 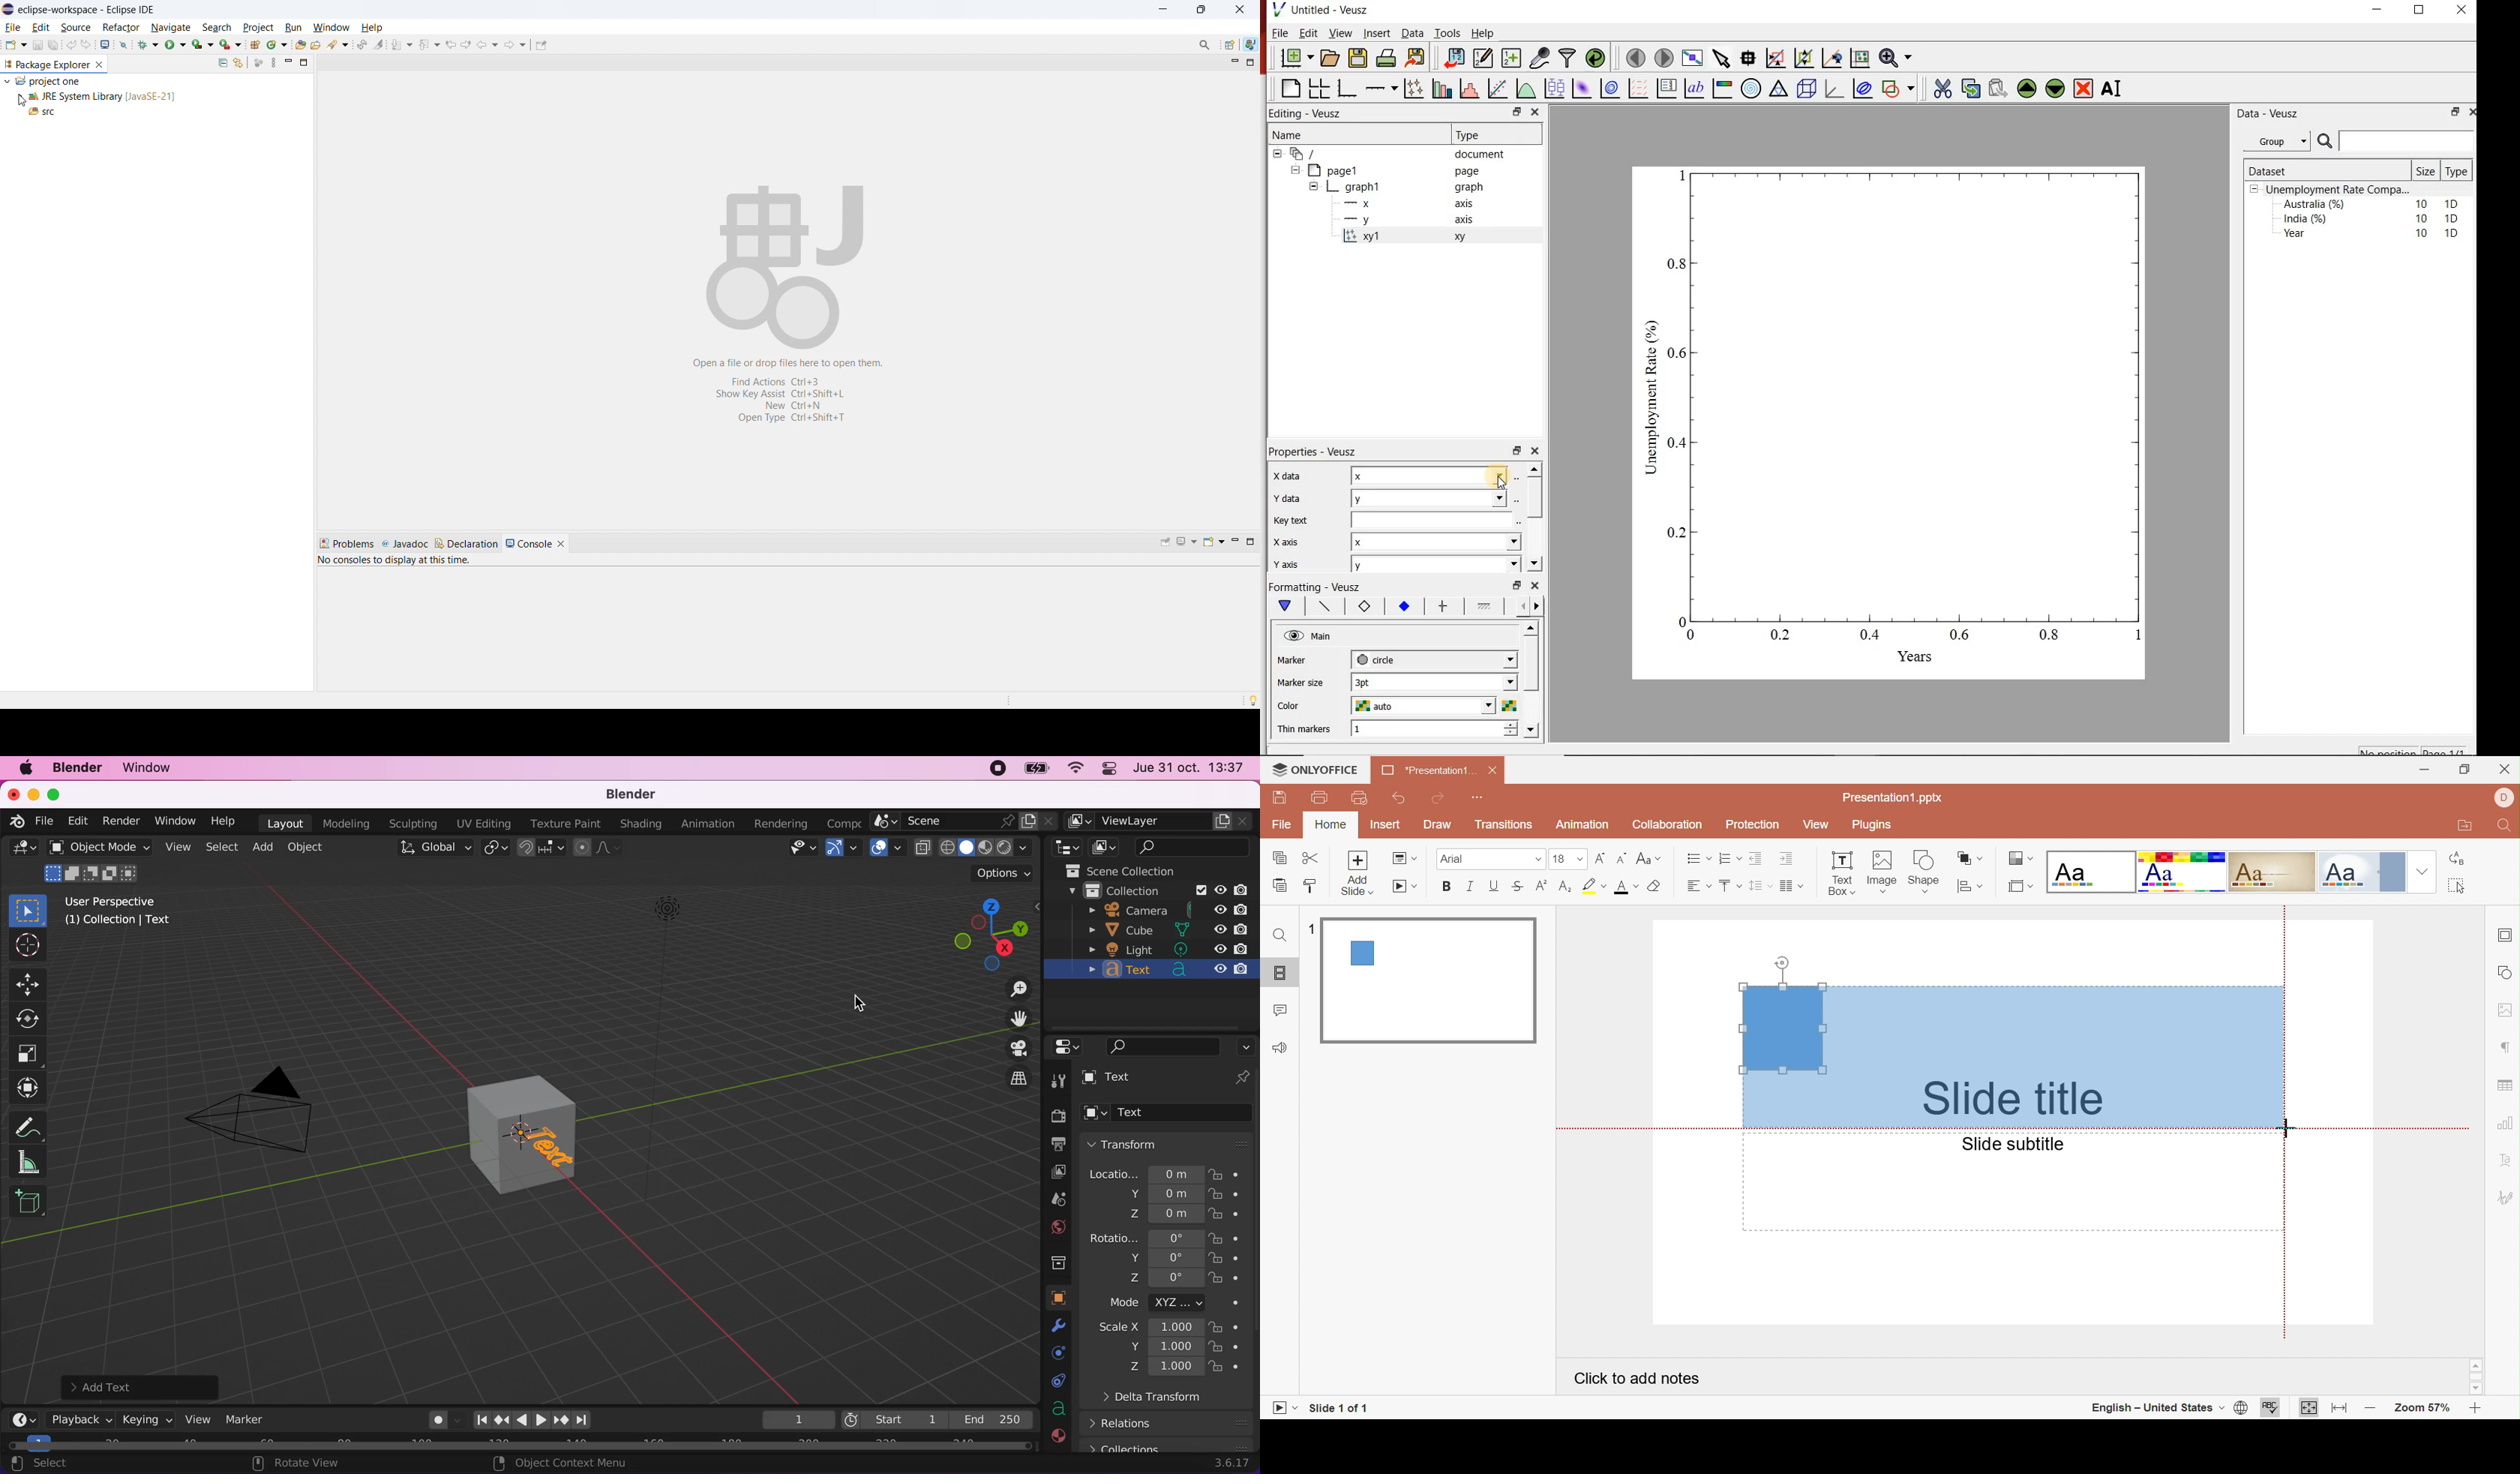 What do you see at coordinates (122, 28) in the screenshot?
I see `Refactor` at bounding box center [122, 28].